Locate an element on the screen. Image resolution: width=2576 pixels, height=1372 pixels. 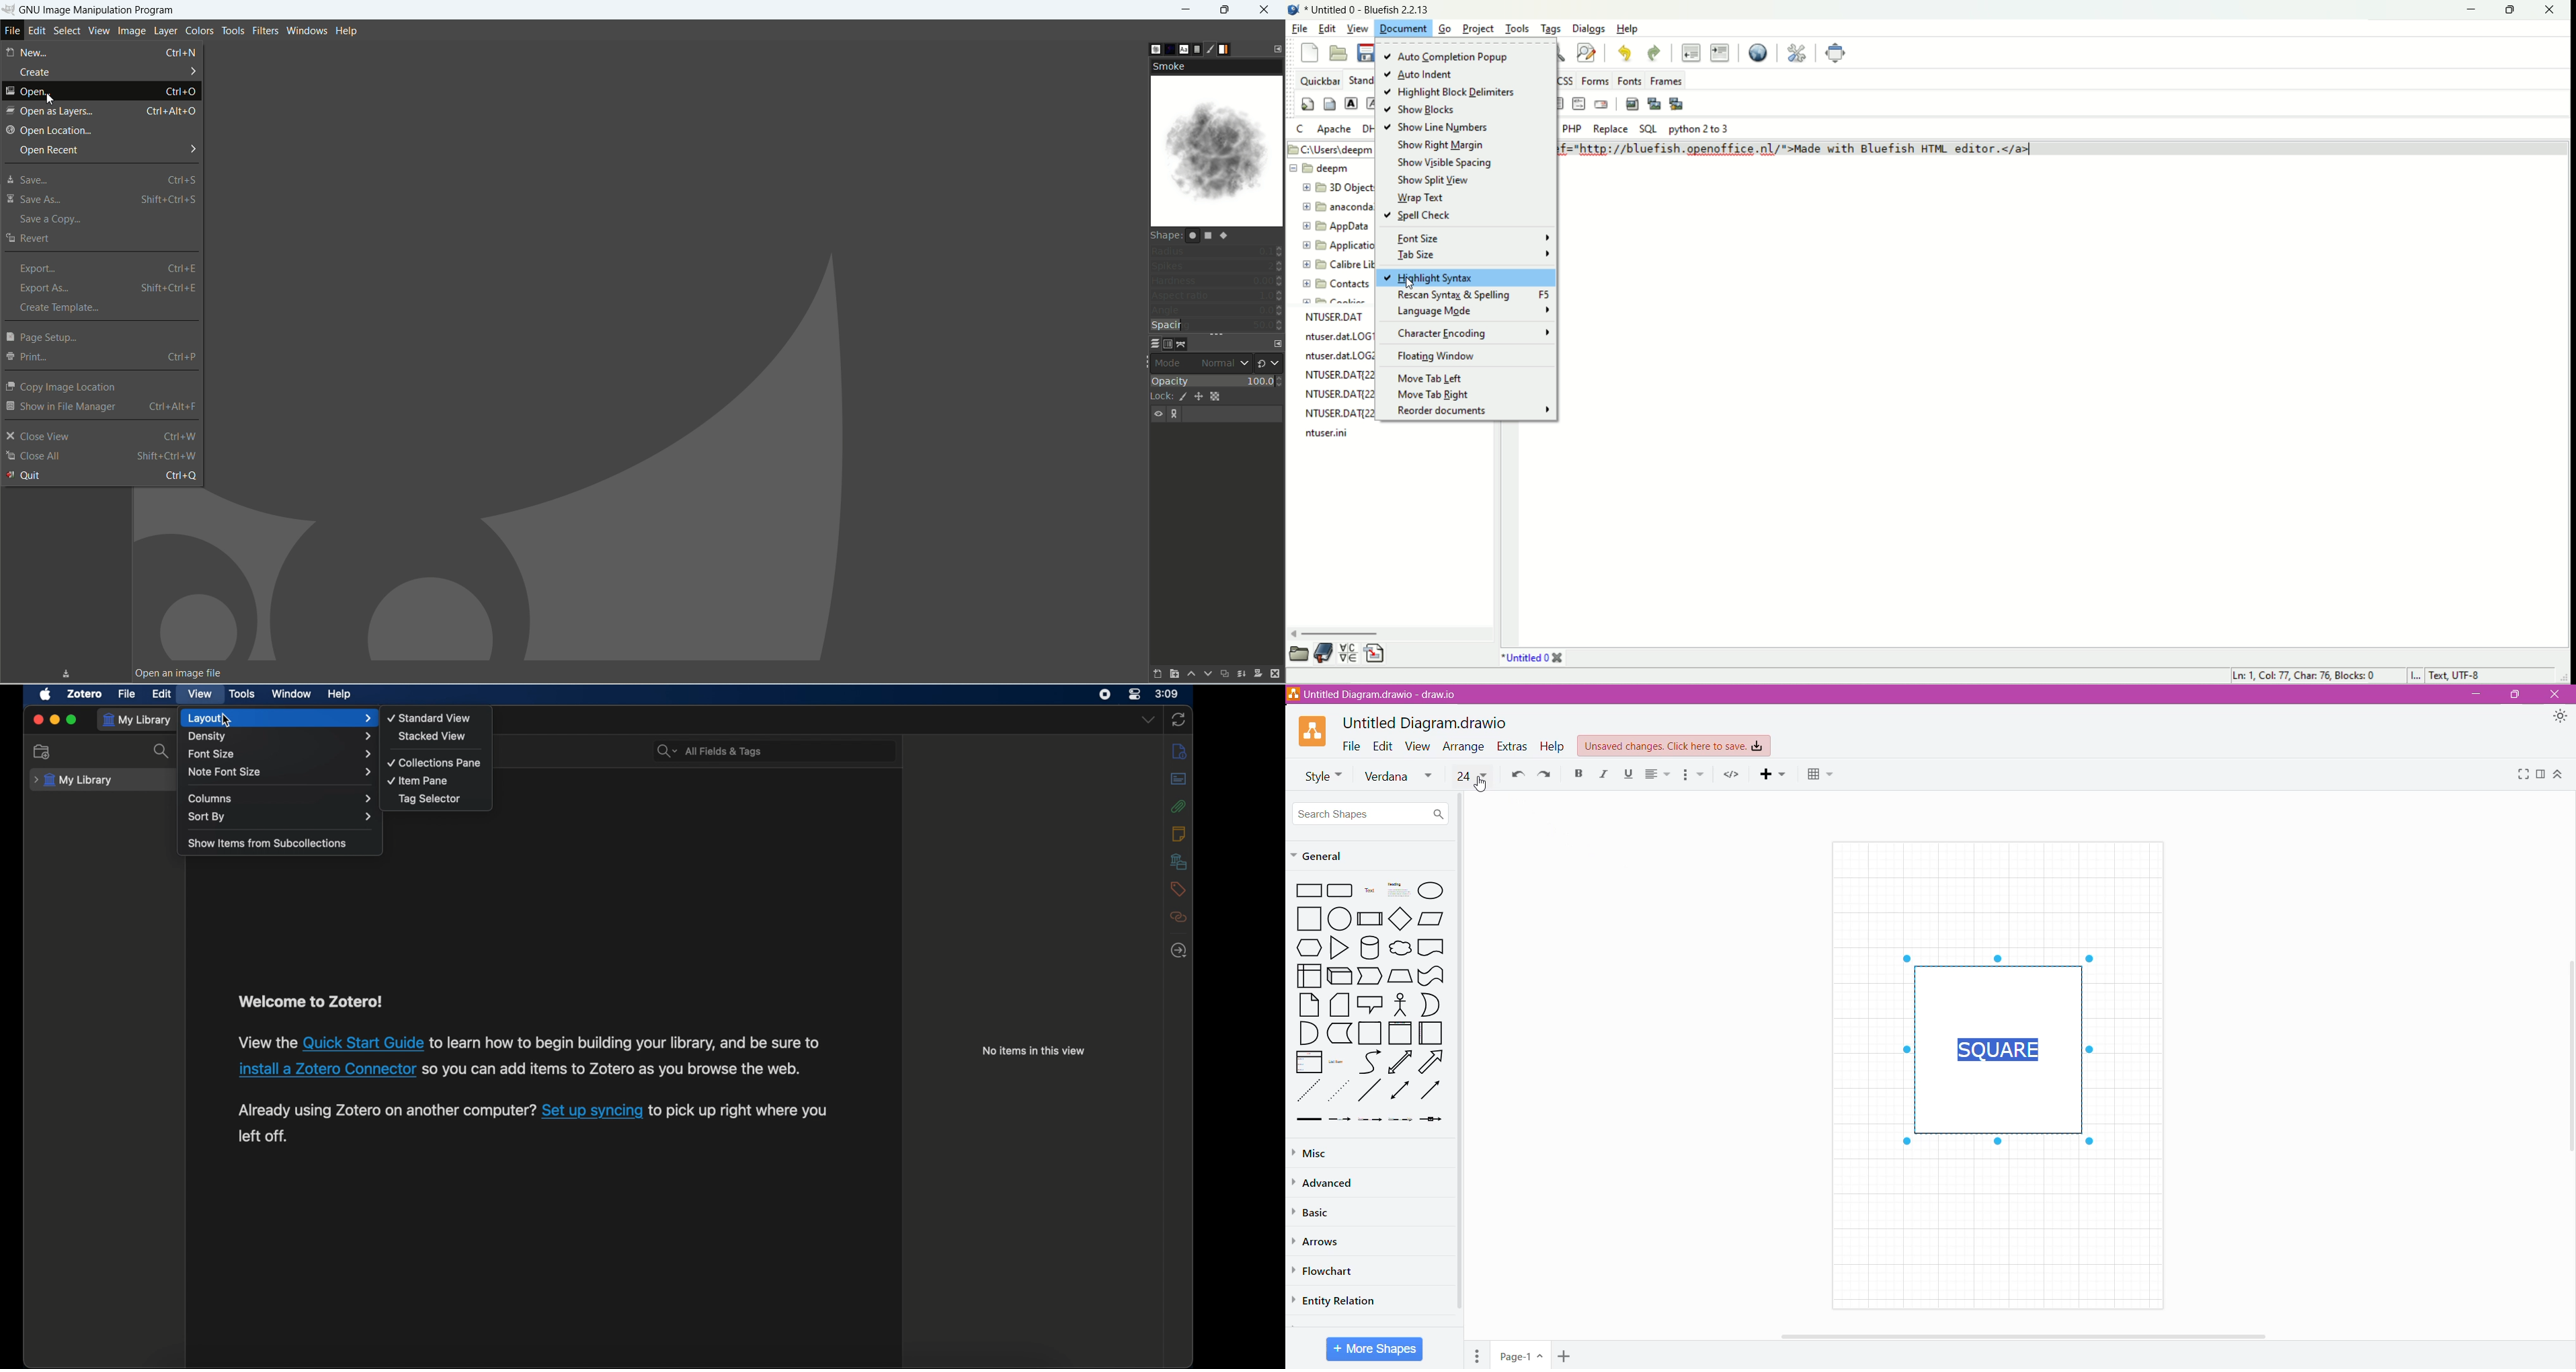
heading is located at coordinates (1399, 890).